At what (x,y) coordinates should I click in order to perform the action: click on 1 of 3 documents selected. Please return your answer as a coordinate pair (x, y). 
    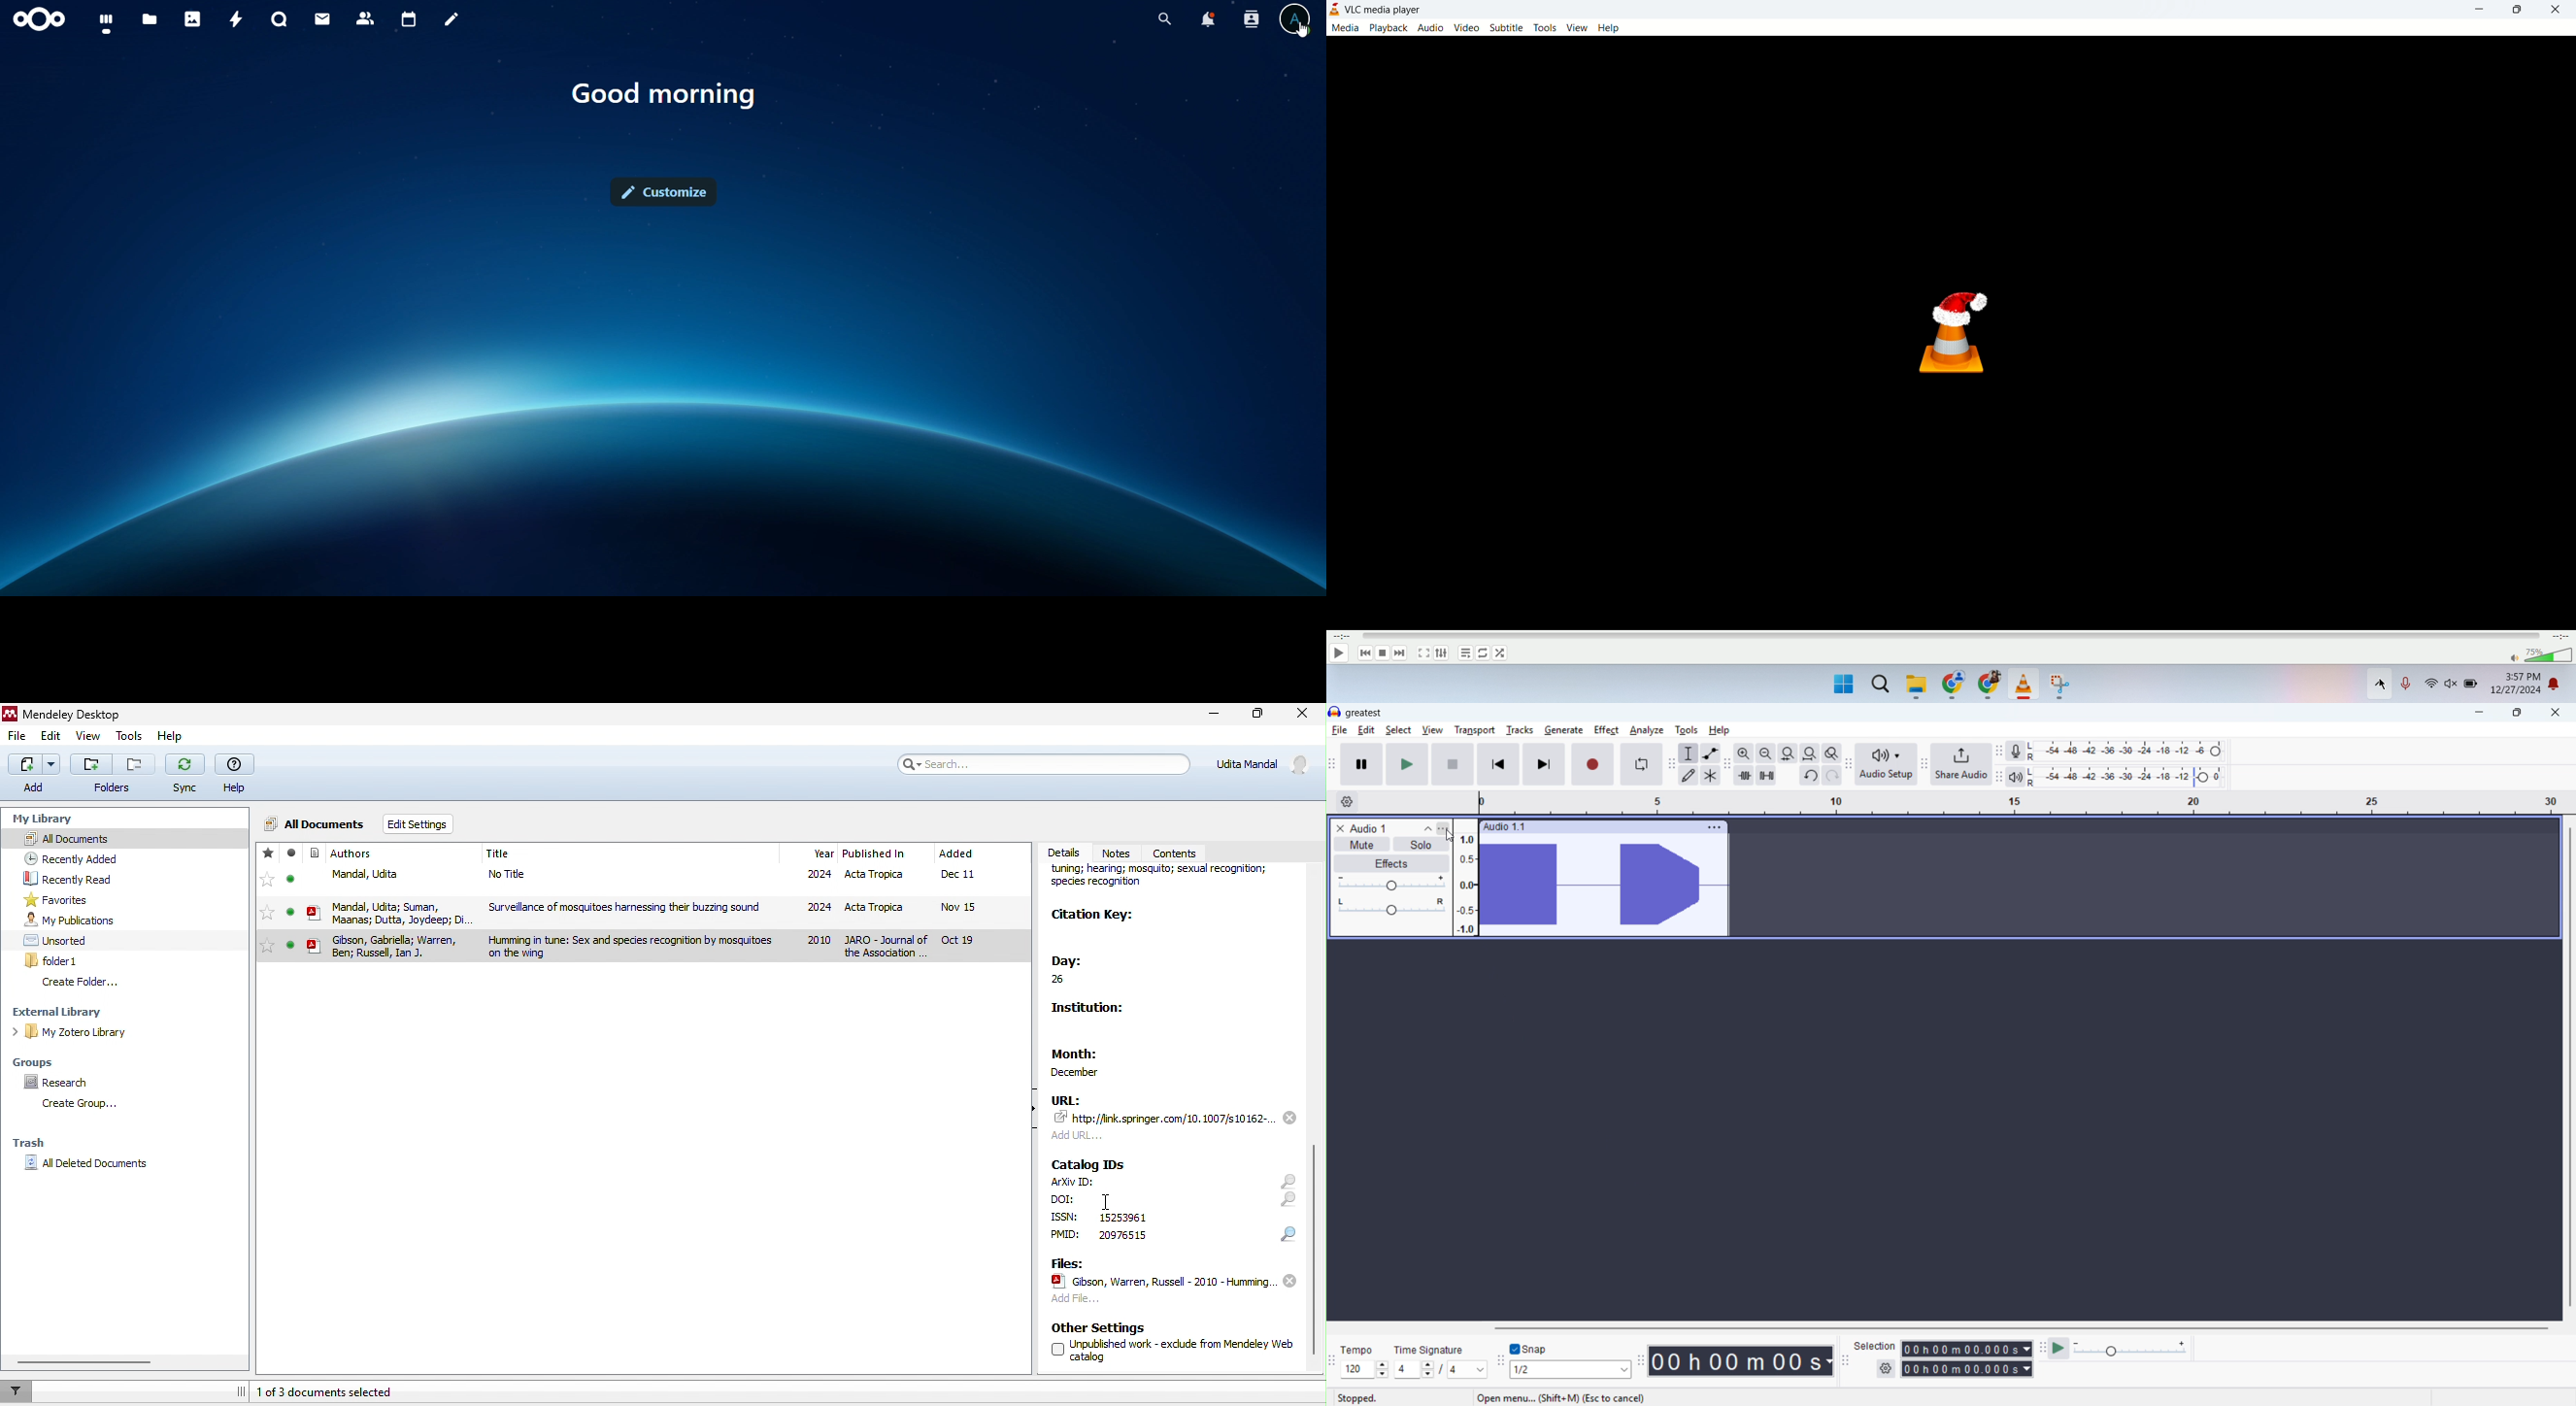
    Looking at the image, I should click on (333, 1391).